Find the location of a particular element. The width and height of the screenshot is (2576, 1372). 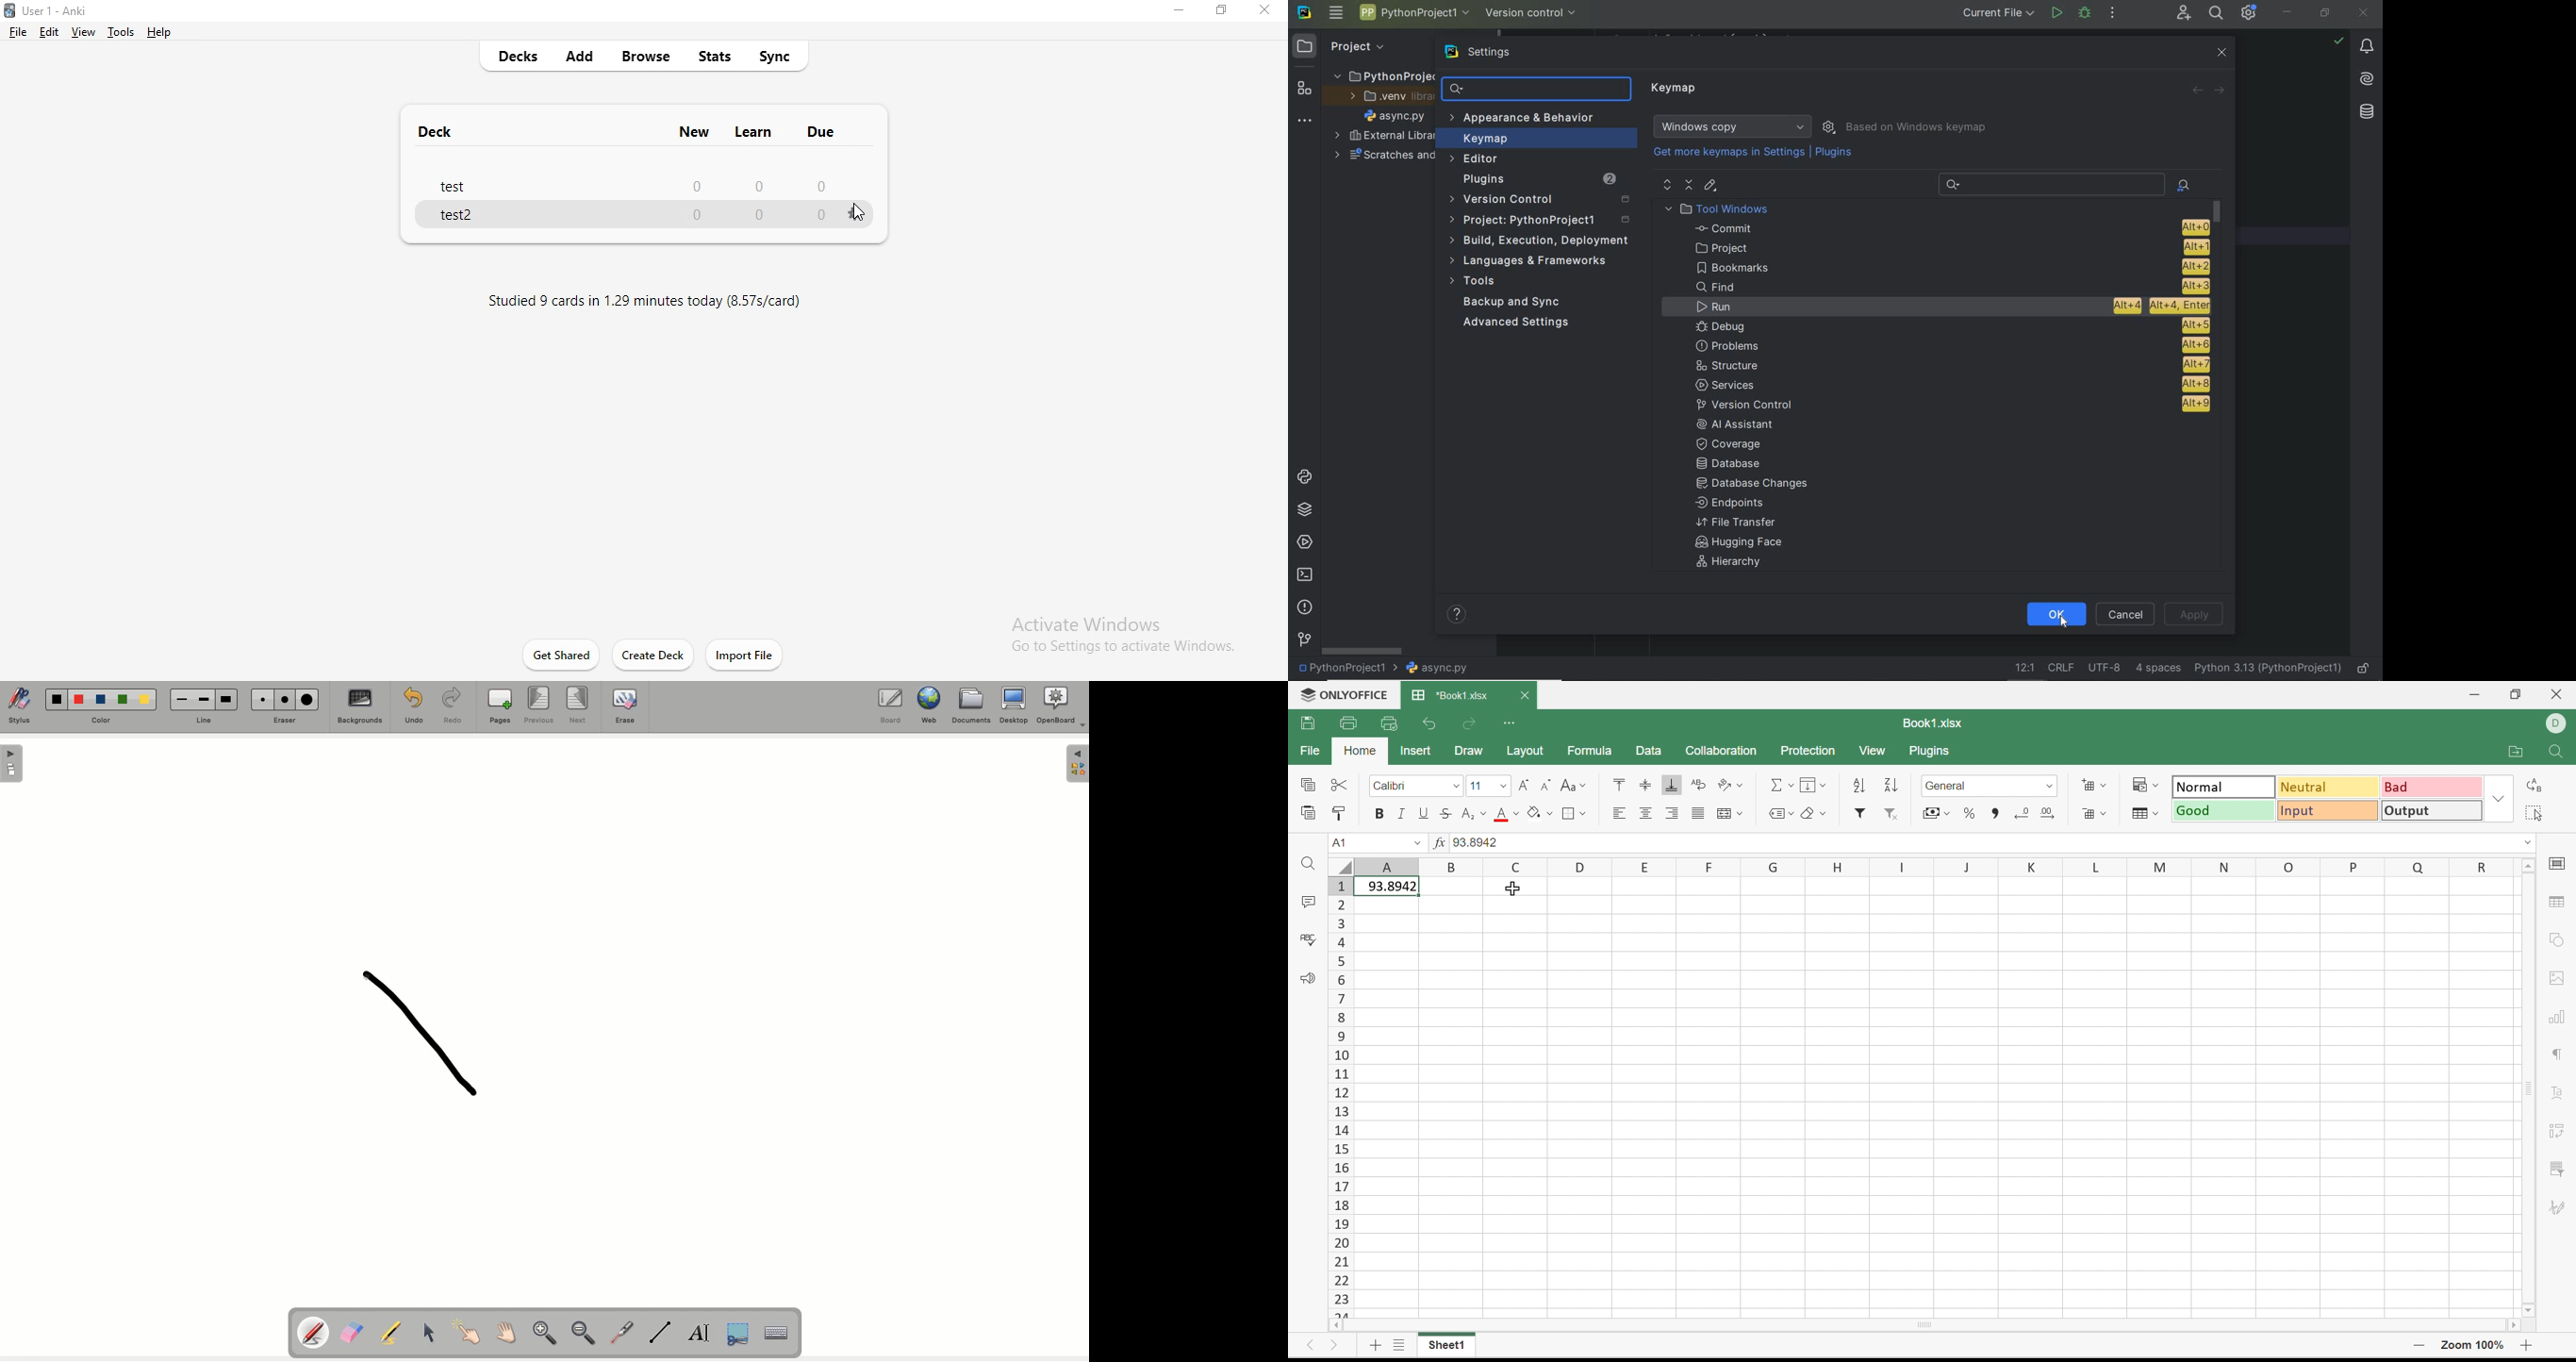

Scroll Down is located at coordinates (2528, 1312).